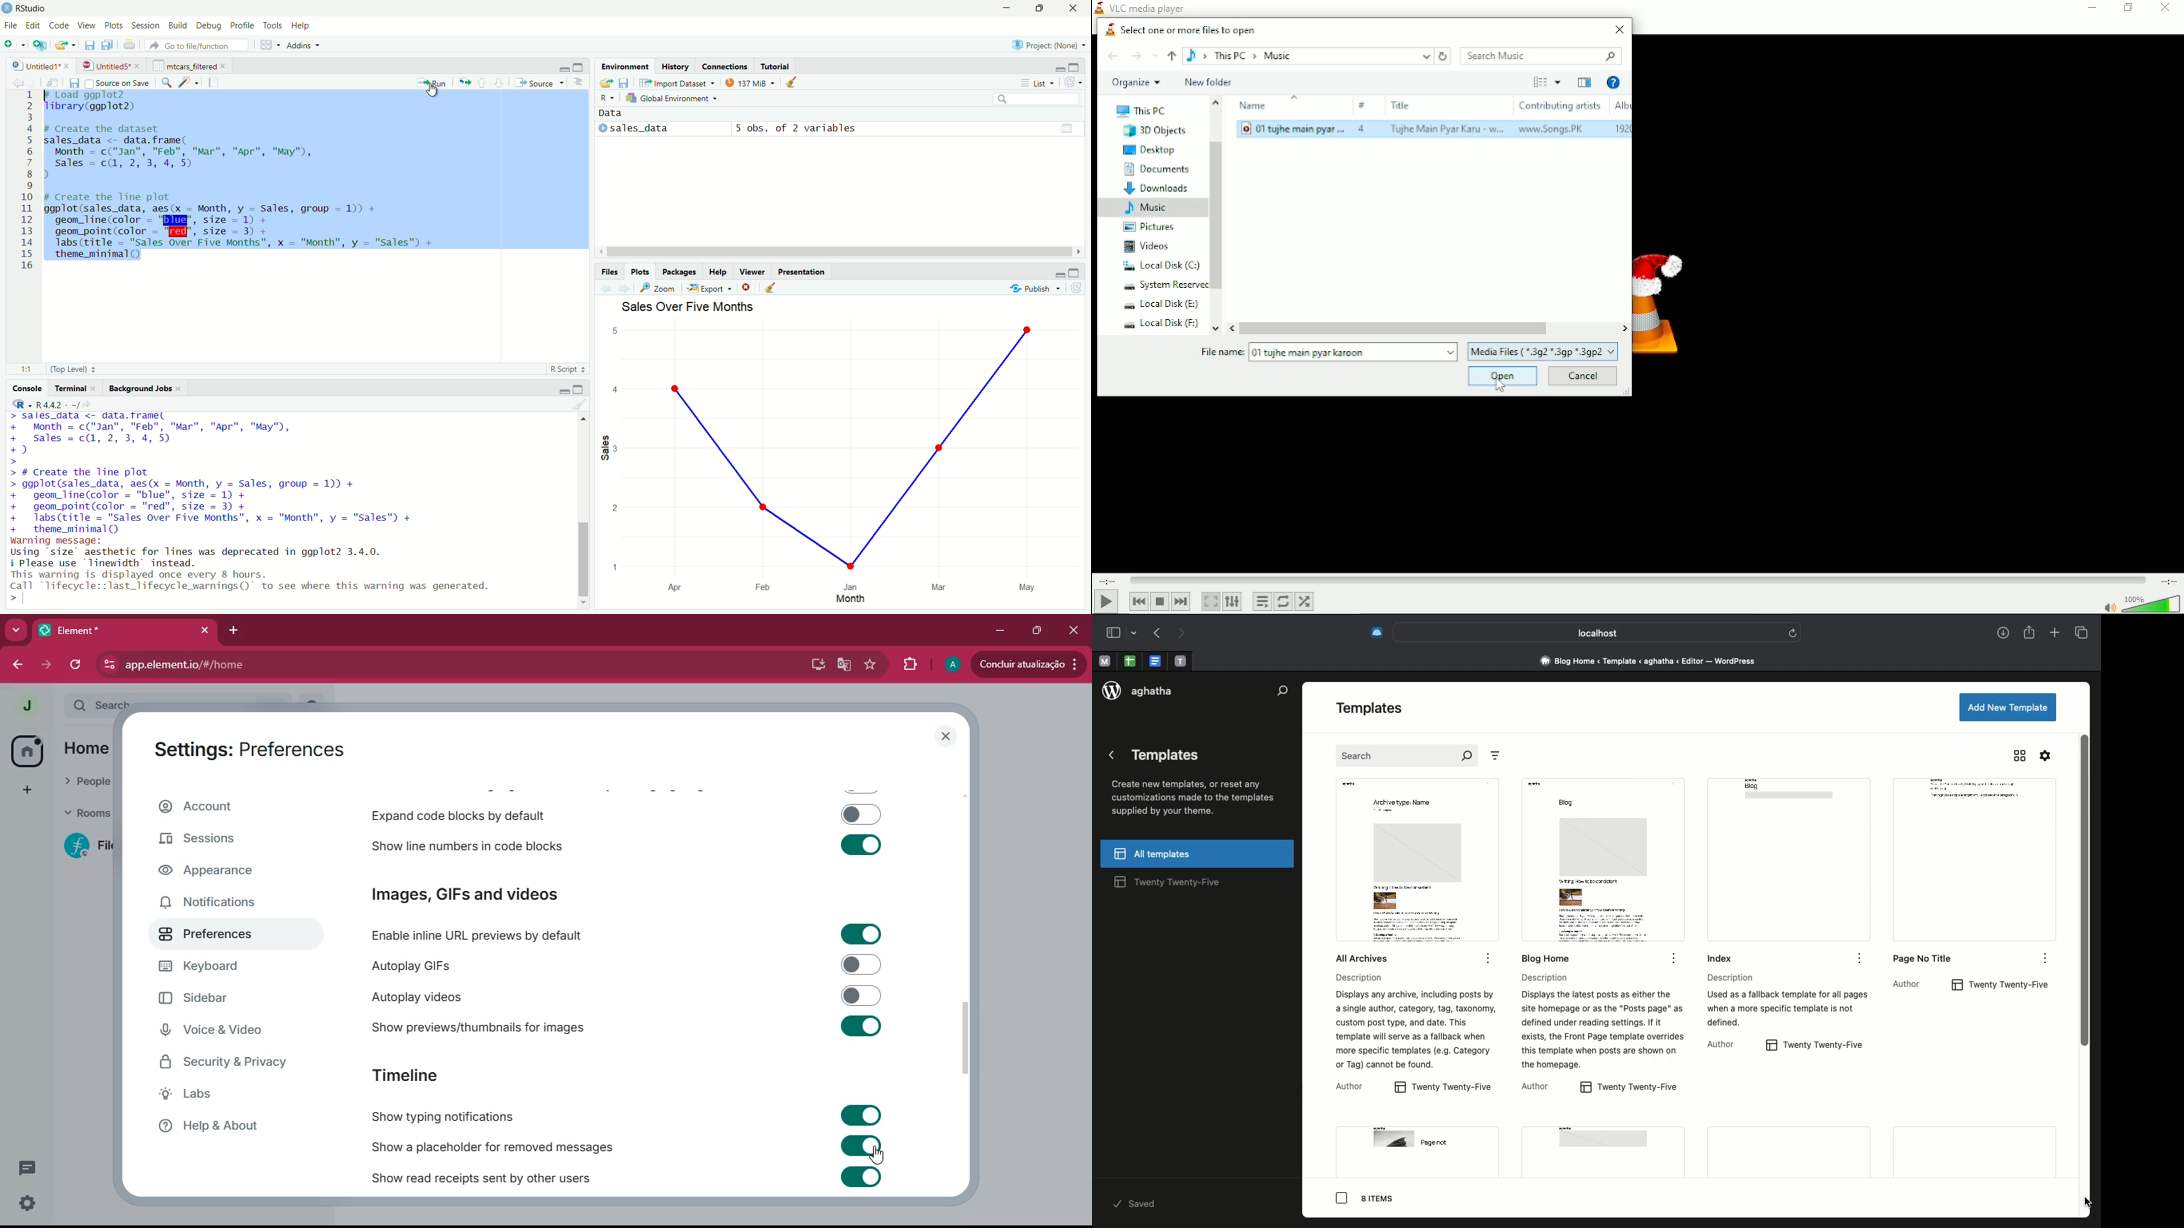  What do you see at coordinates (796, 129) in the screenshot?
I see `5 obs. of 2 variables` at bounding box center [796, 129].